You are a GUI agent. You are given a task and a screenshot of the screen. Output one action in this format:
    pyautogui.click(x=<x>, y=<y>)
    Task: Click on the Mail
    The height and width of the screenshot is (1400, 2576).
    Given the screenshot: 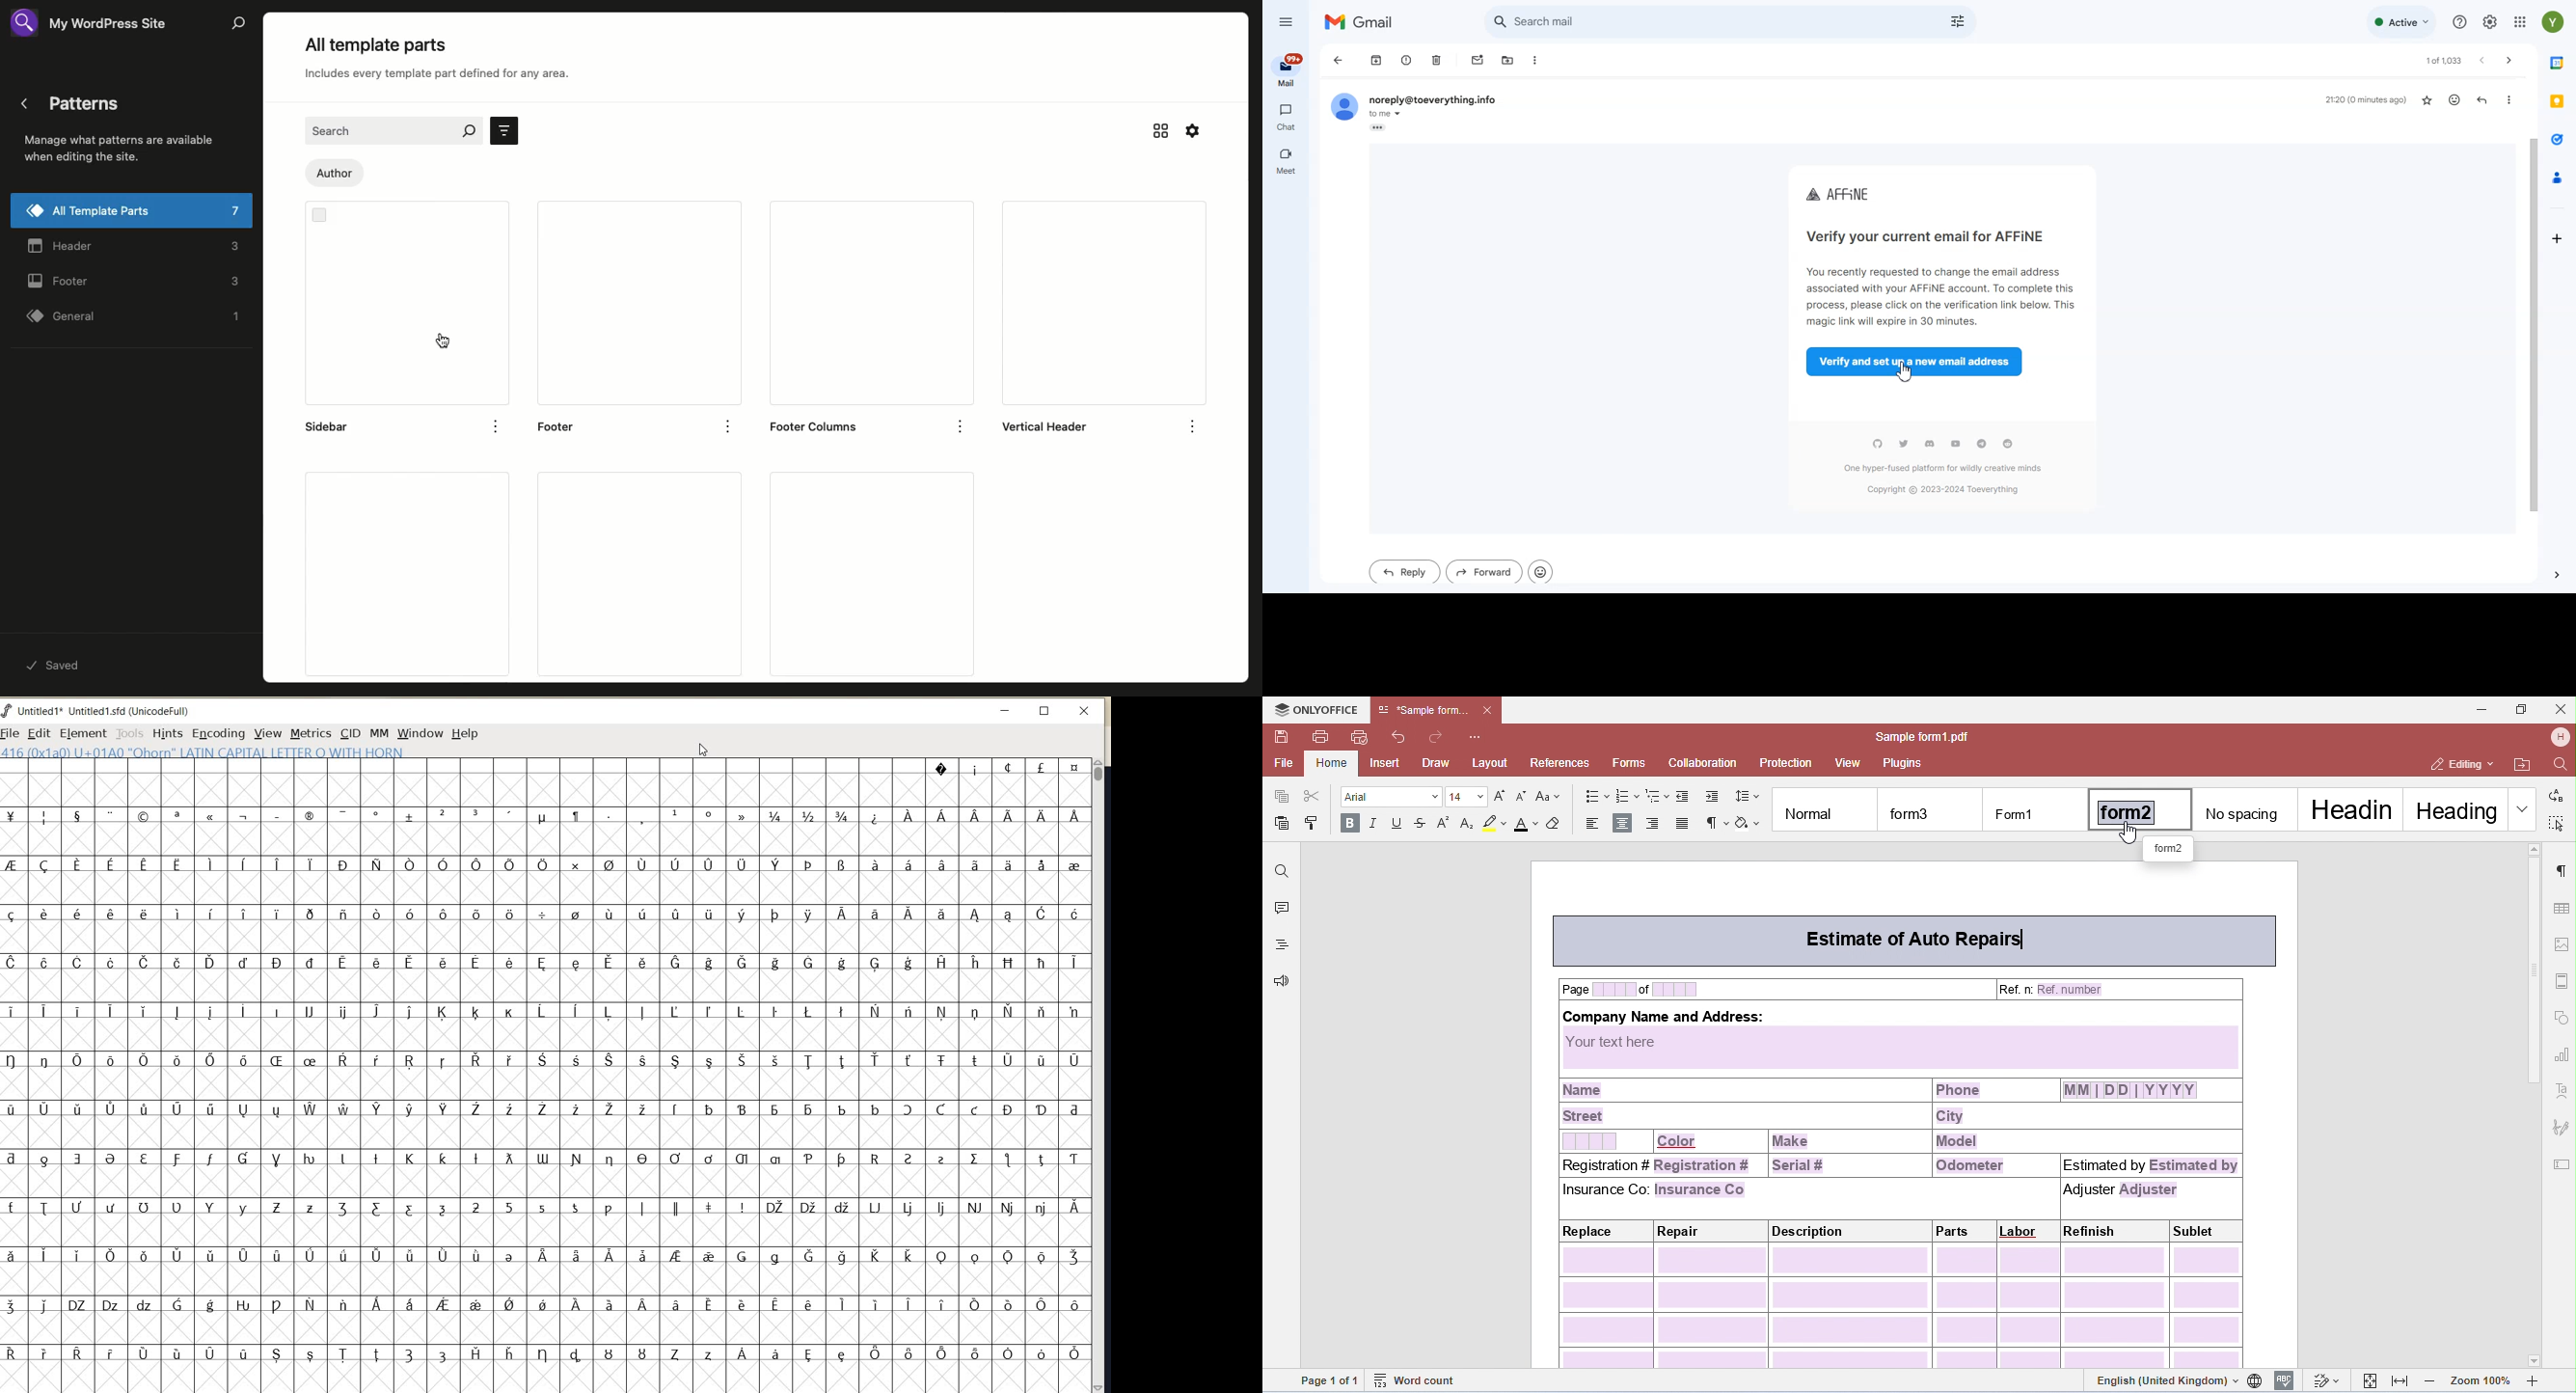 What is the action you would take?
    pyautogui.click(x=1286, y=70)
    